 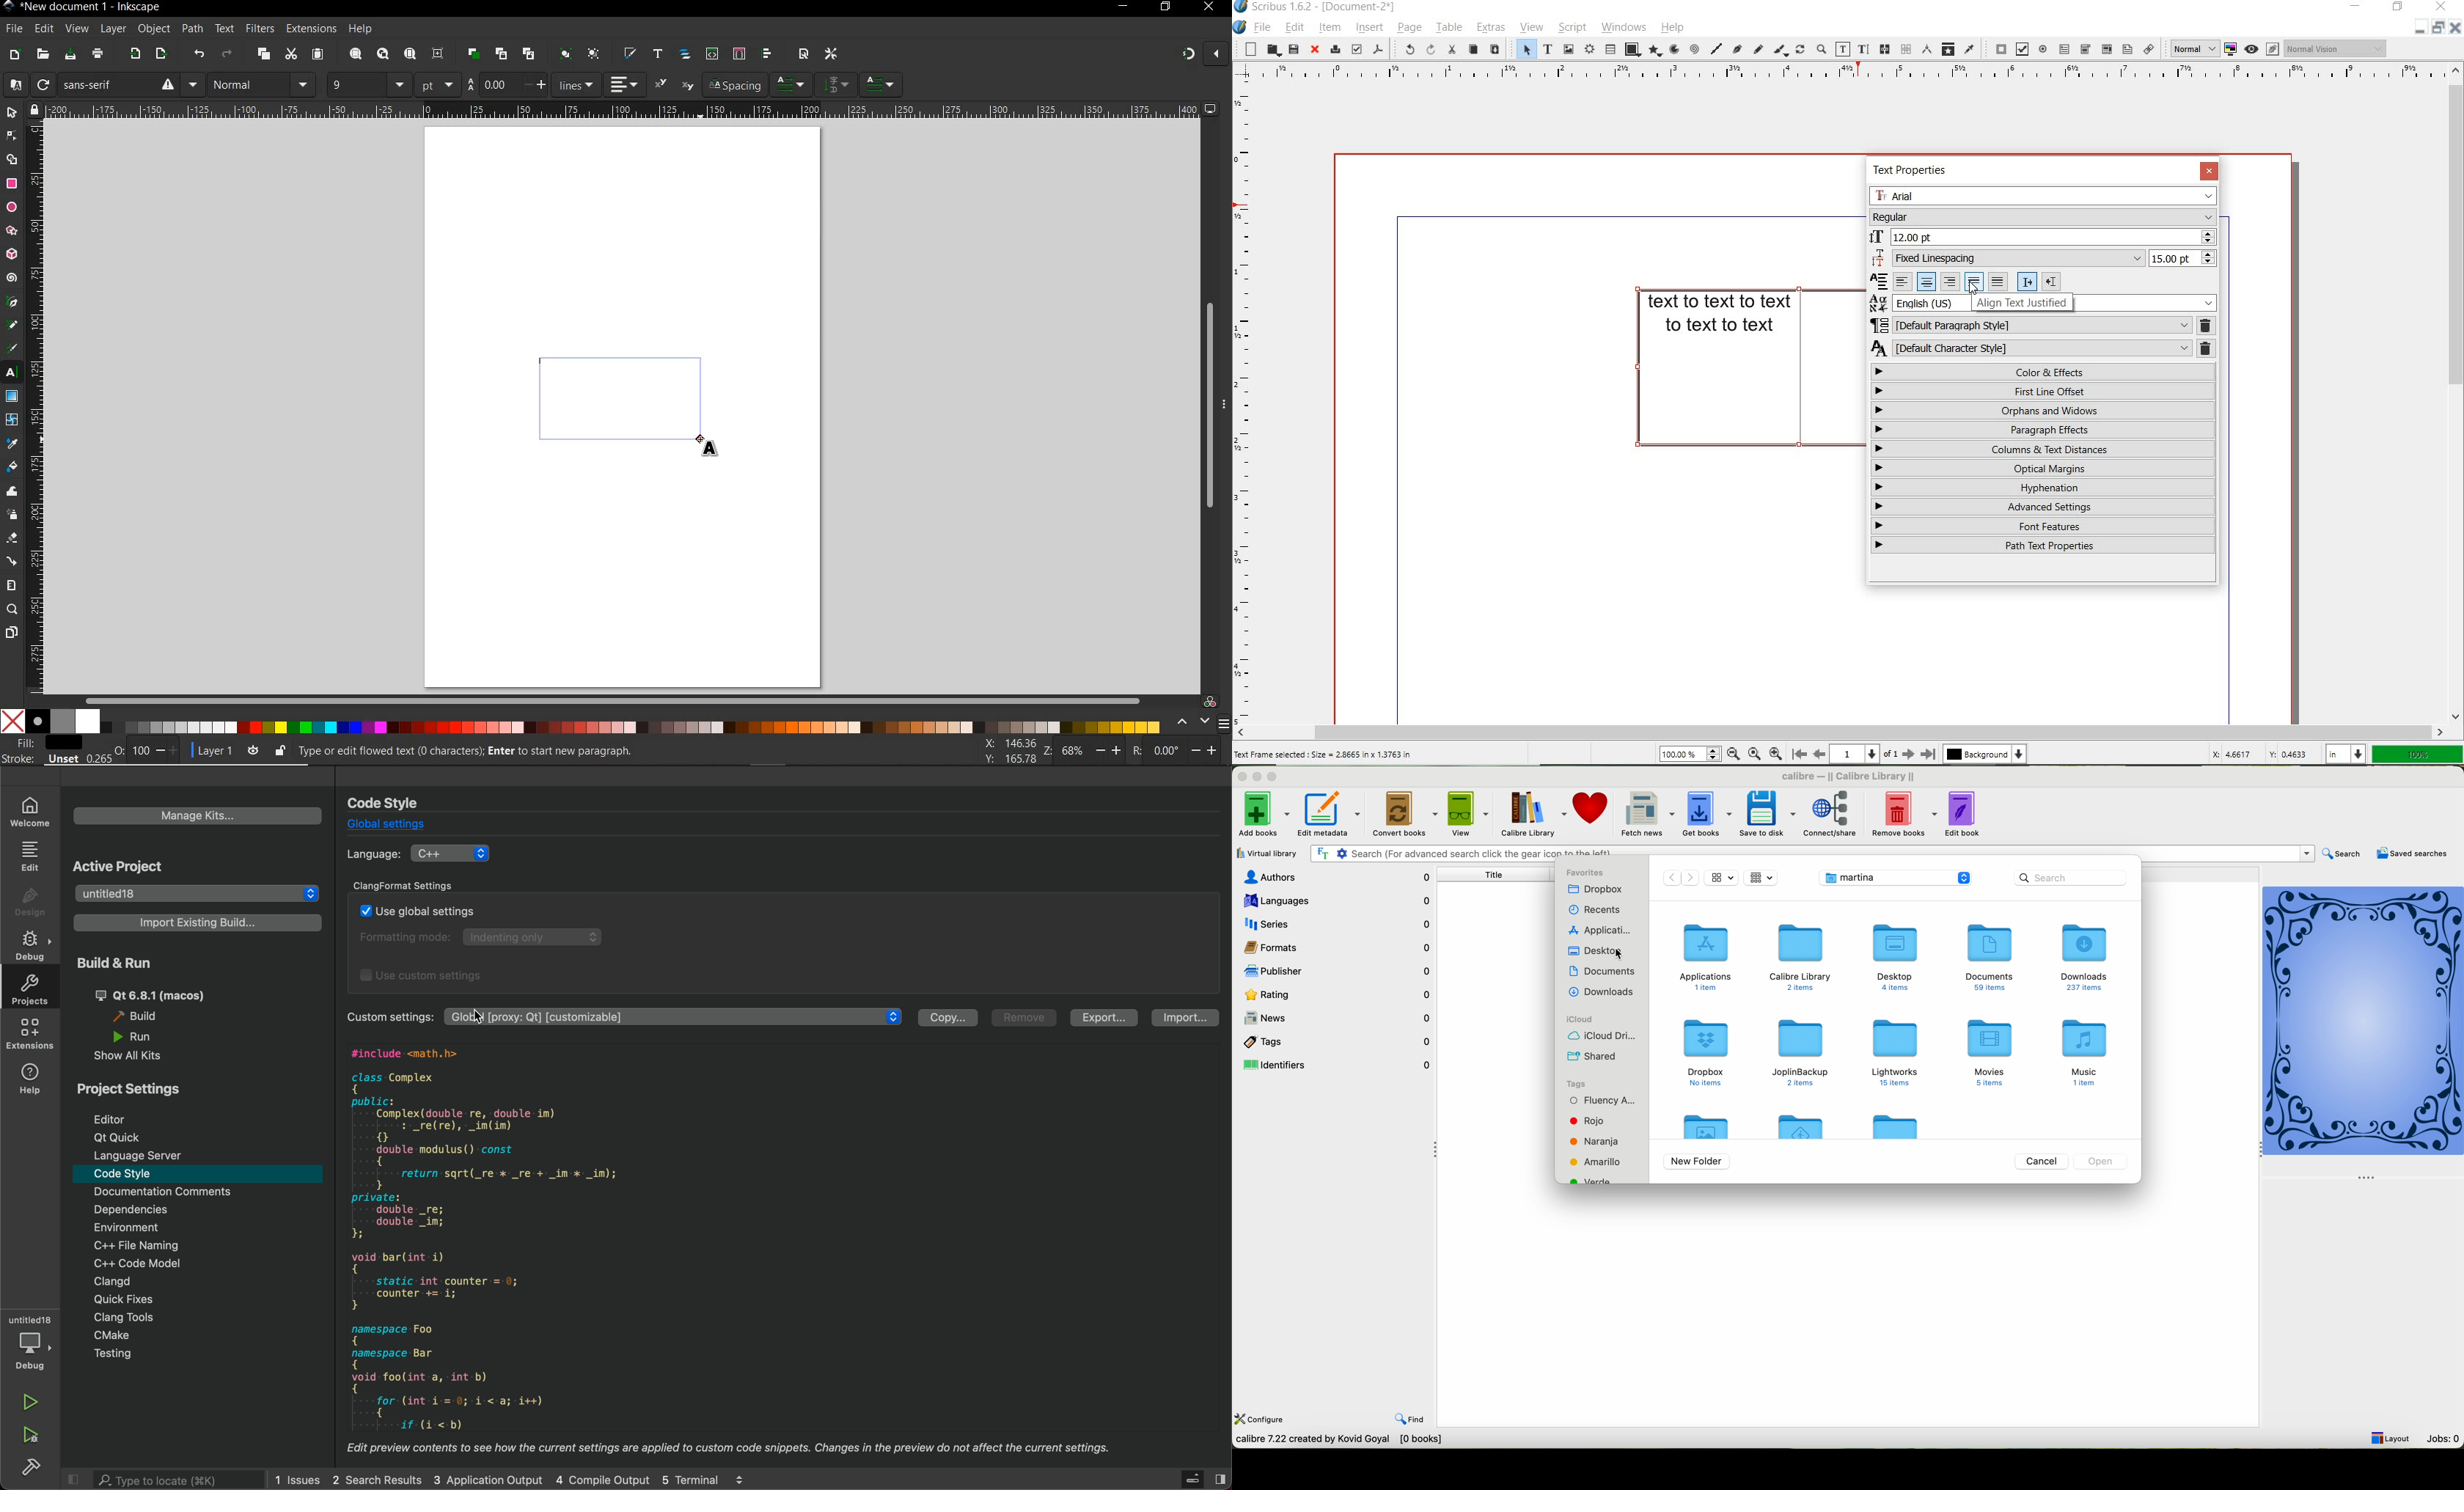 What do you see at coordinates (623, 404) in the screenshot?
I see `canvas` at bounding box center [623, 404].